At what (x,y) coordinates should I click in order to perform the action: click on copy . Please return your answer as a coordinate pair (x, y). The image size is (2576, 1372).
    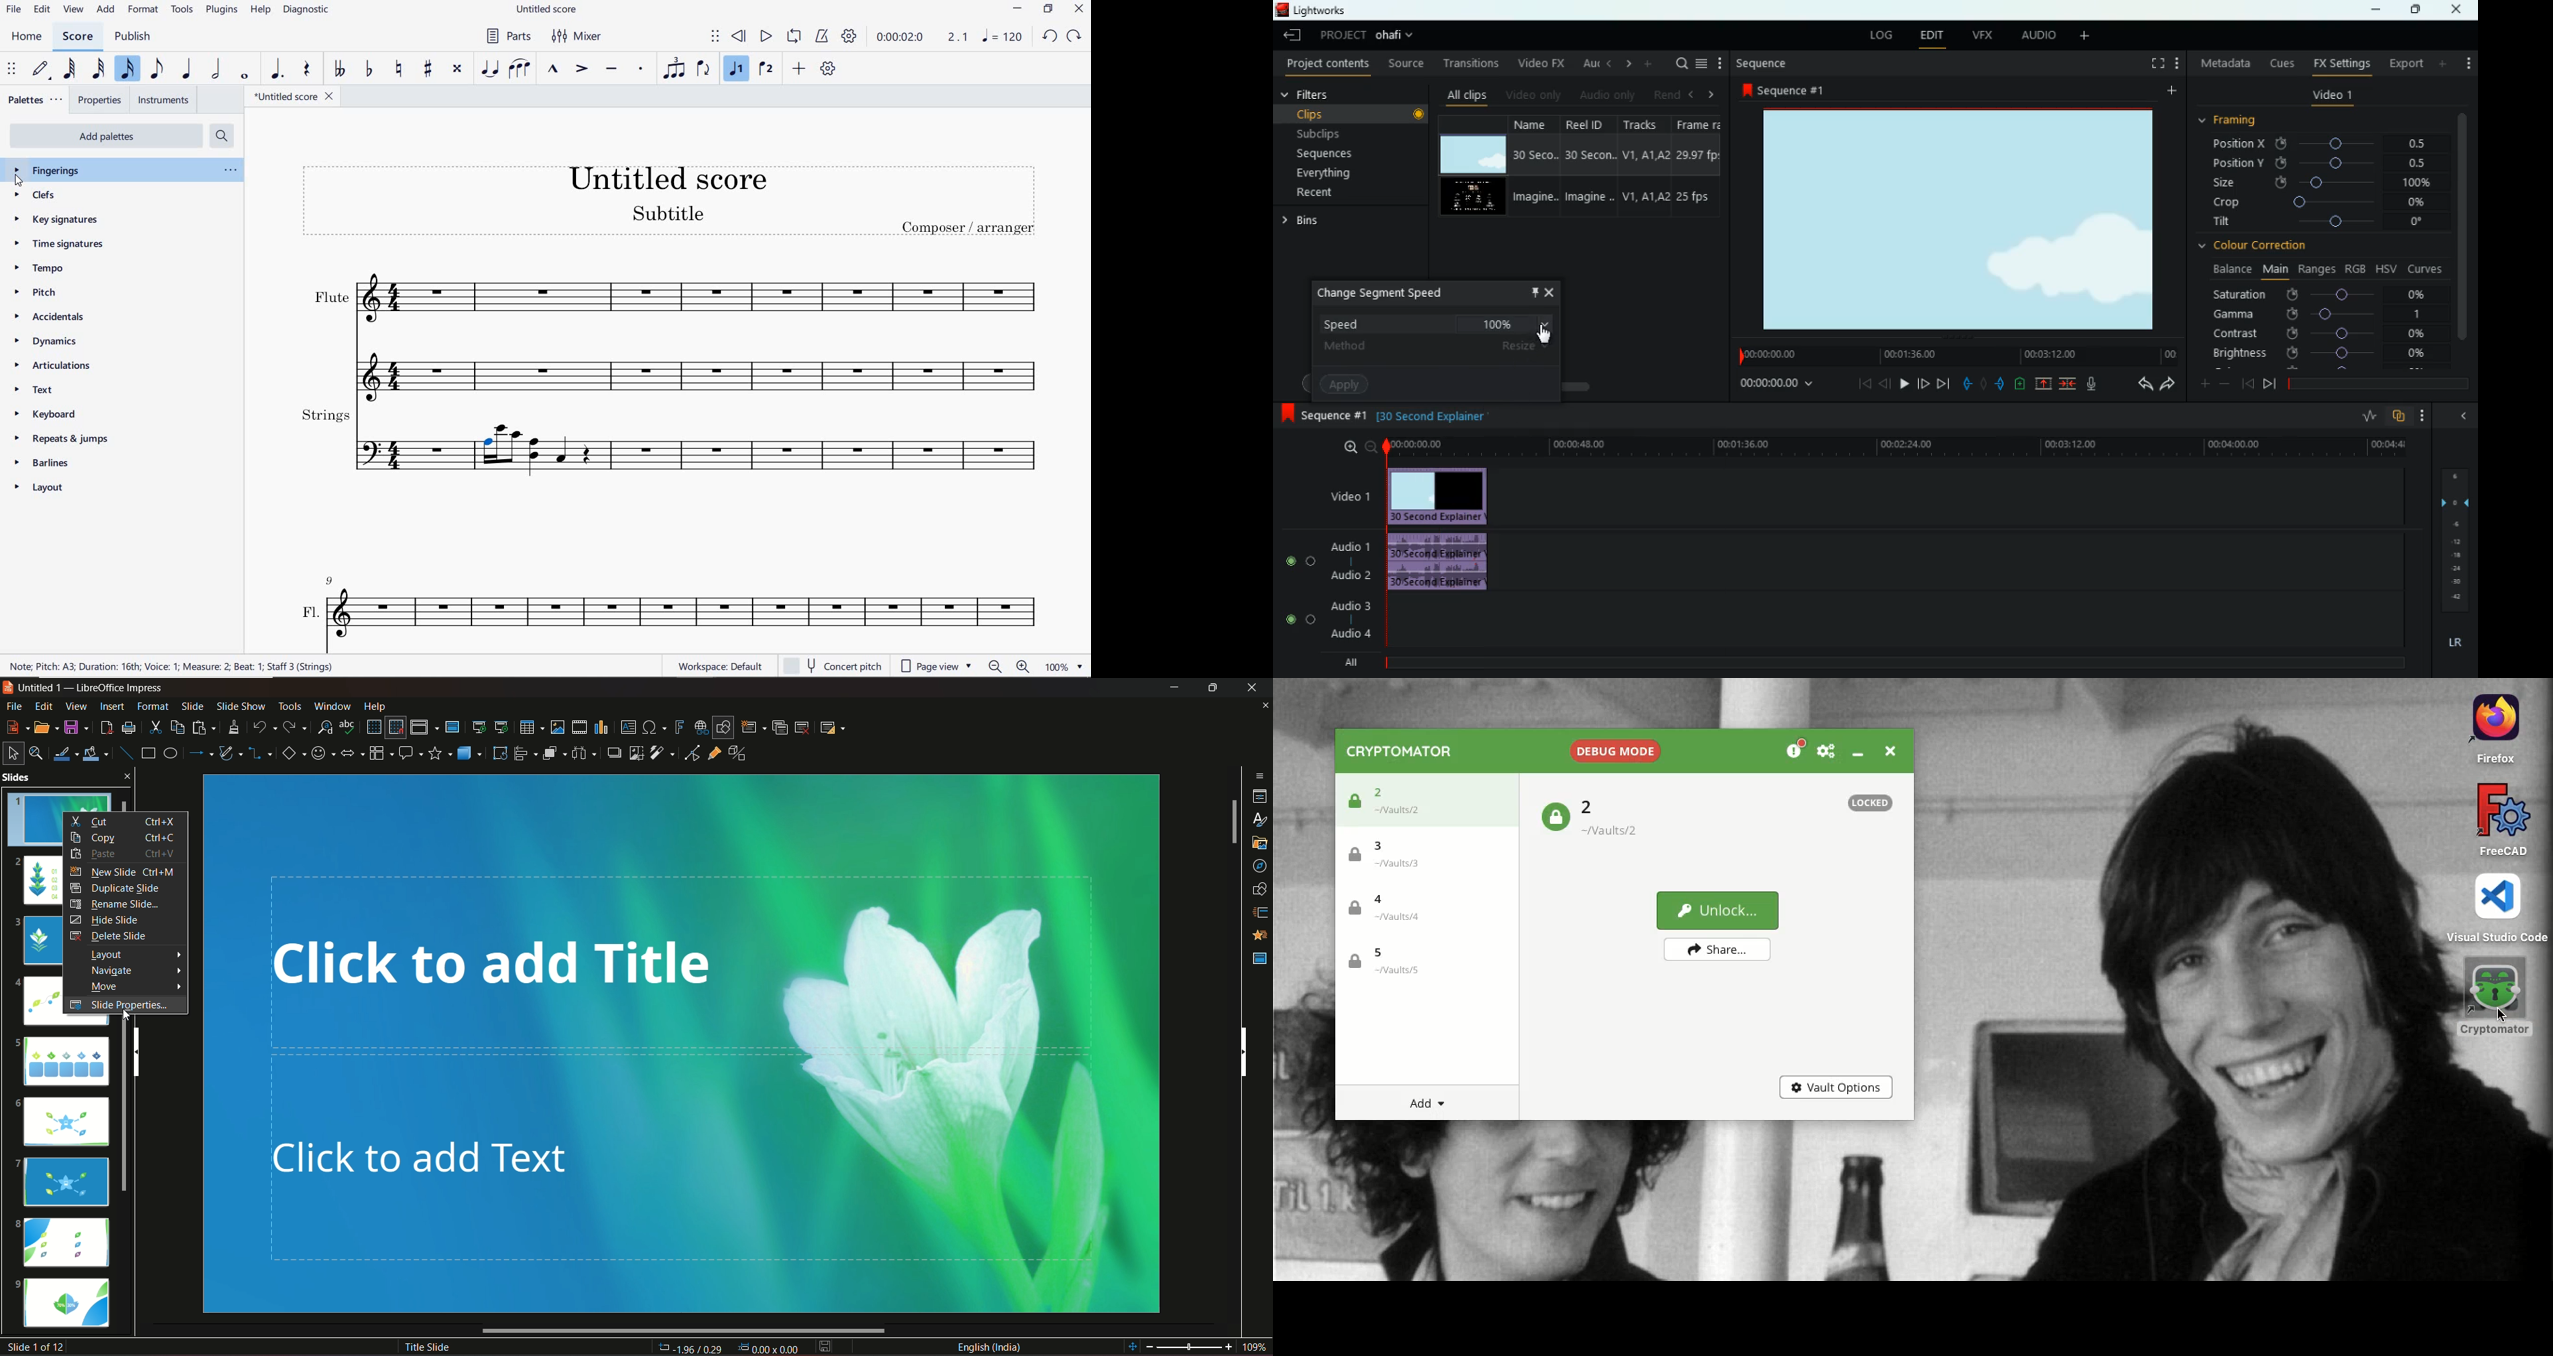
    Looking at the image, I should click on (176, 726).